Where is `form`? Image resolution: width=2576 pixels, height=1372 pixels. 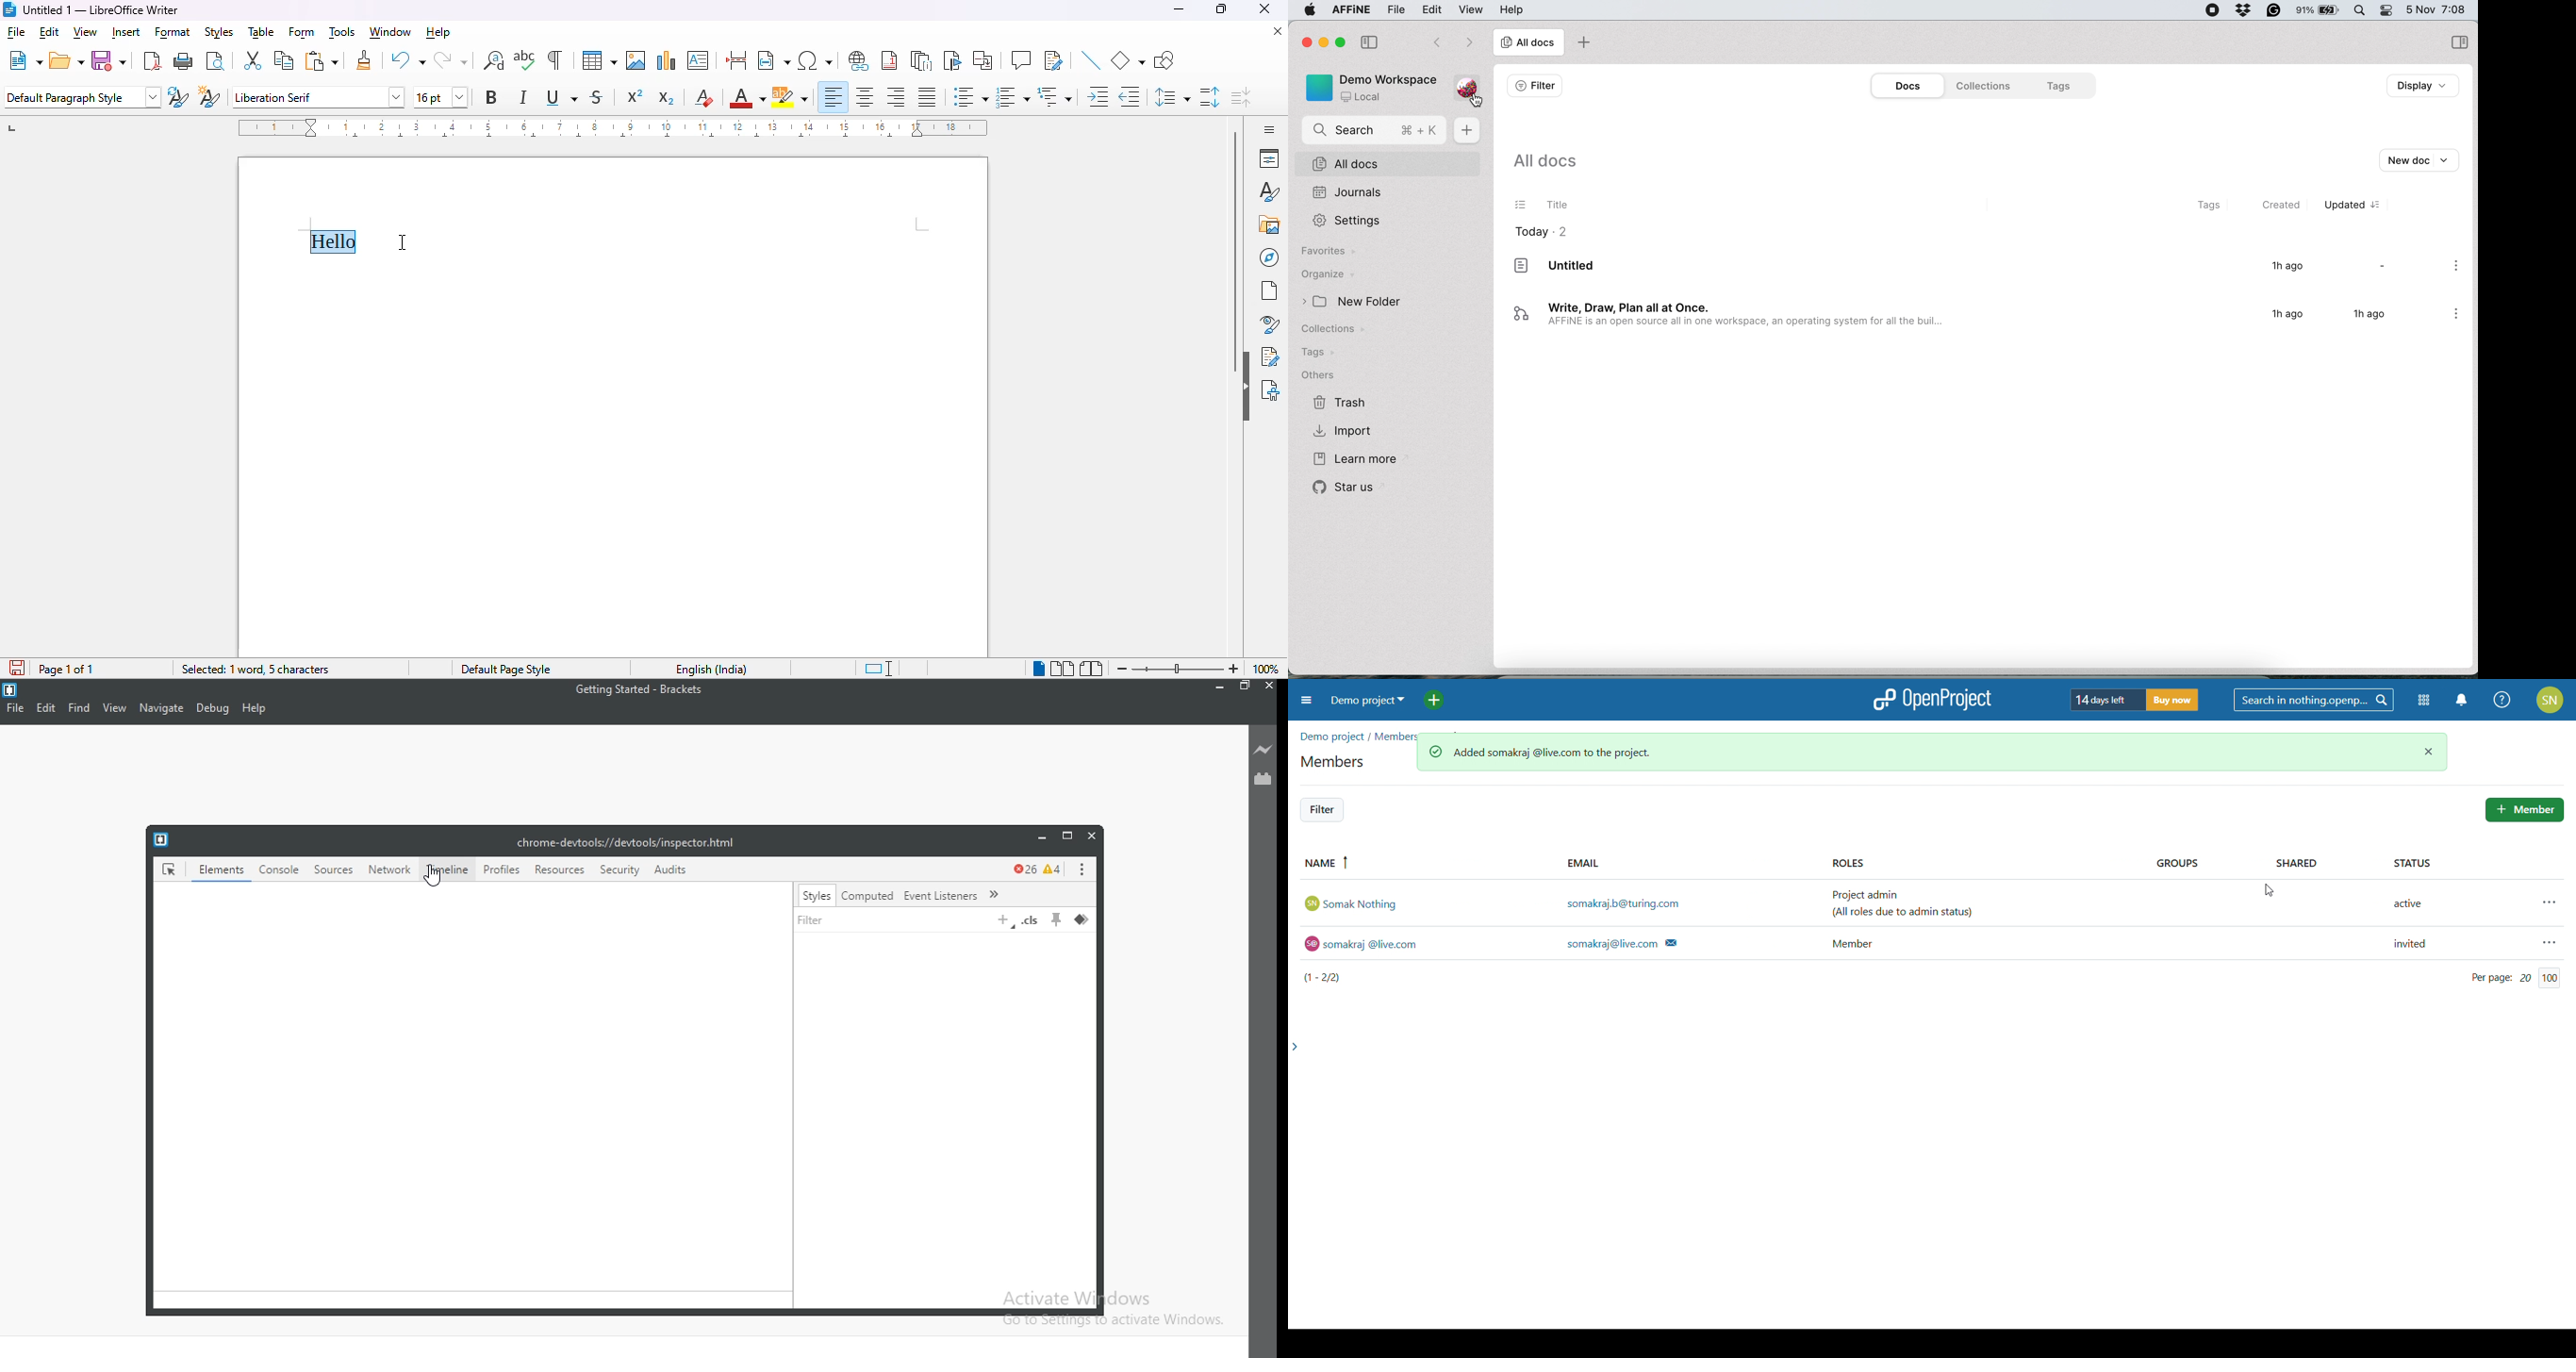
form is located at coordinates (301, 32).